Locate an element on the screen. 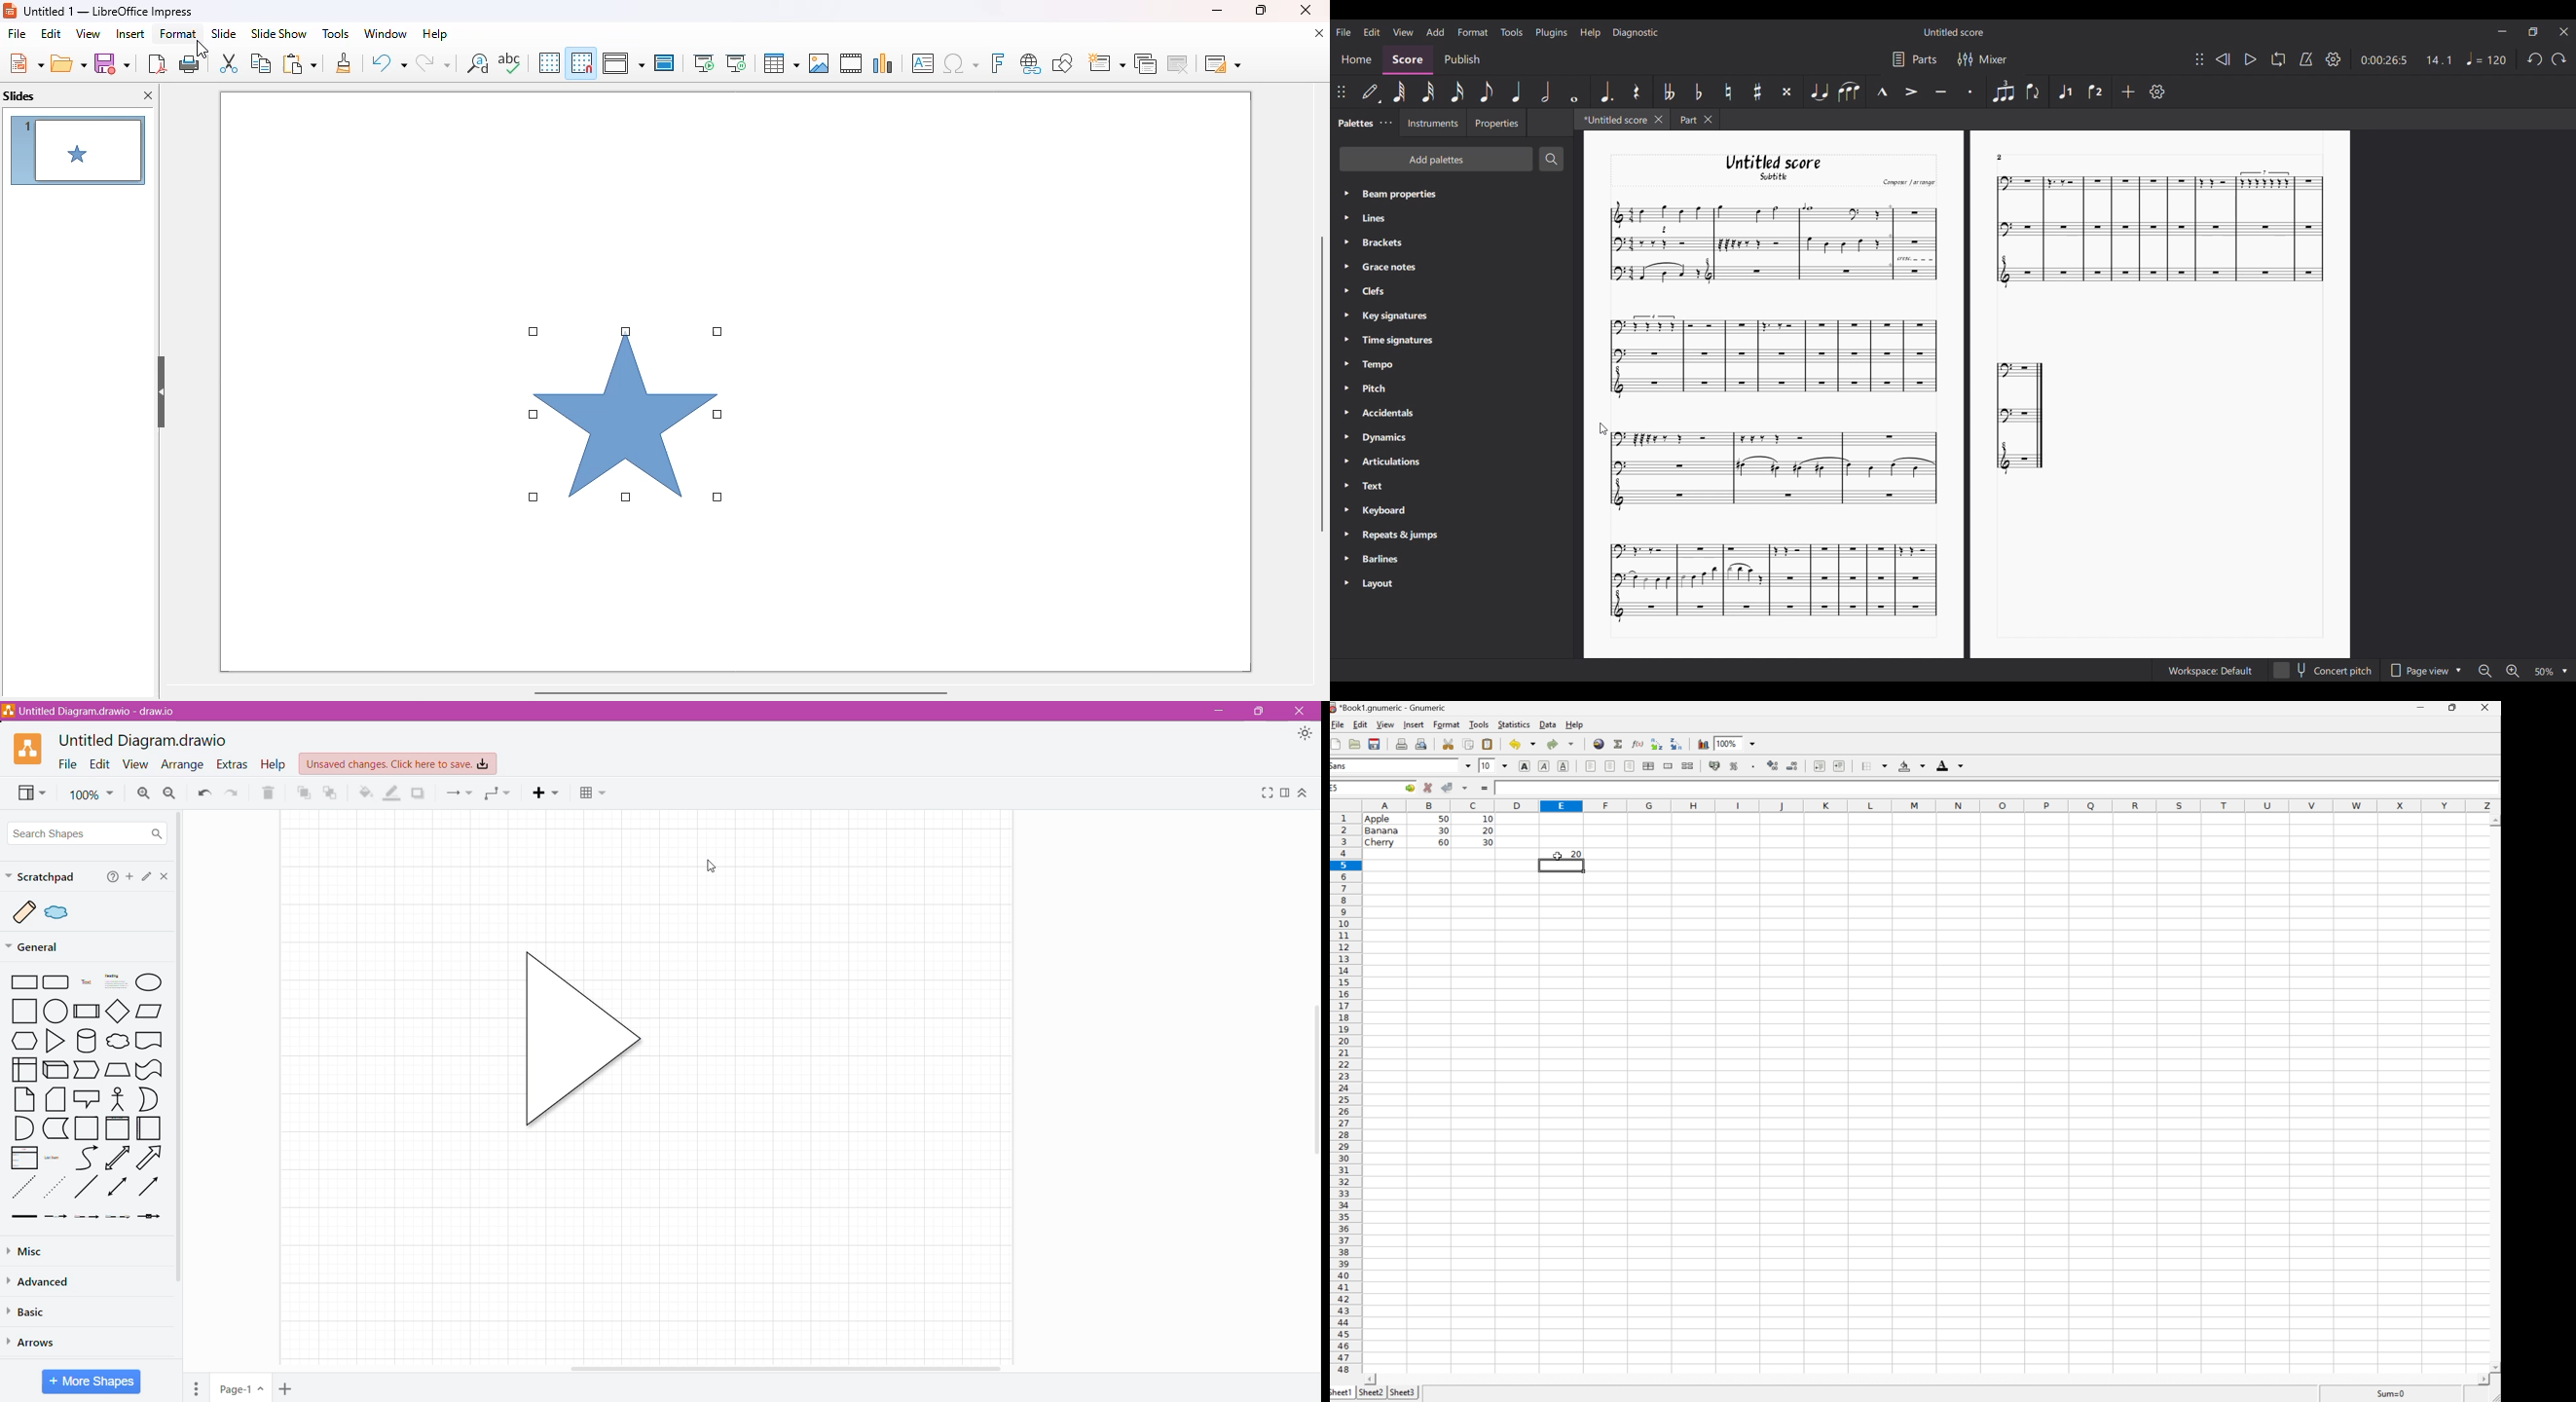 Image resolution: width=2576 pixels, height=1428 pixels. slide is located at coordinates (223, 33).